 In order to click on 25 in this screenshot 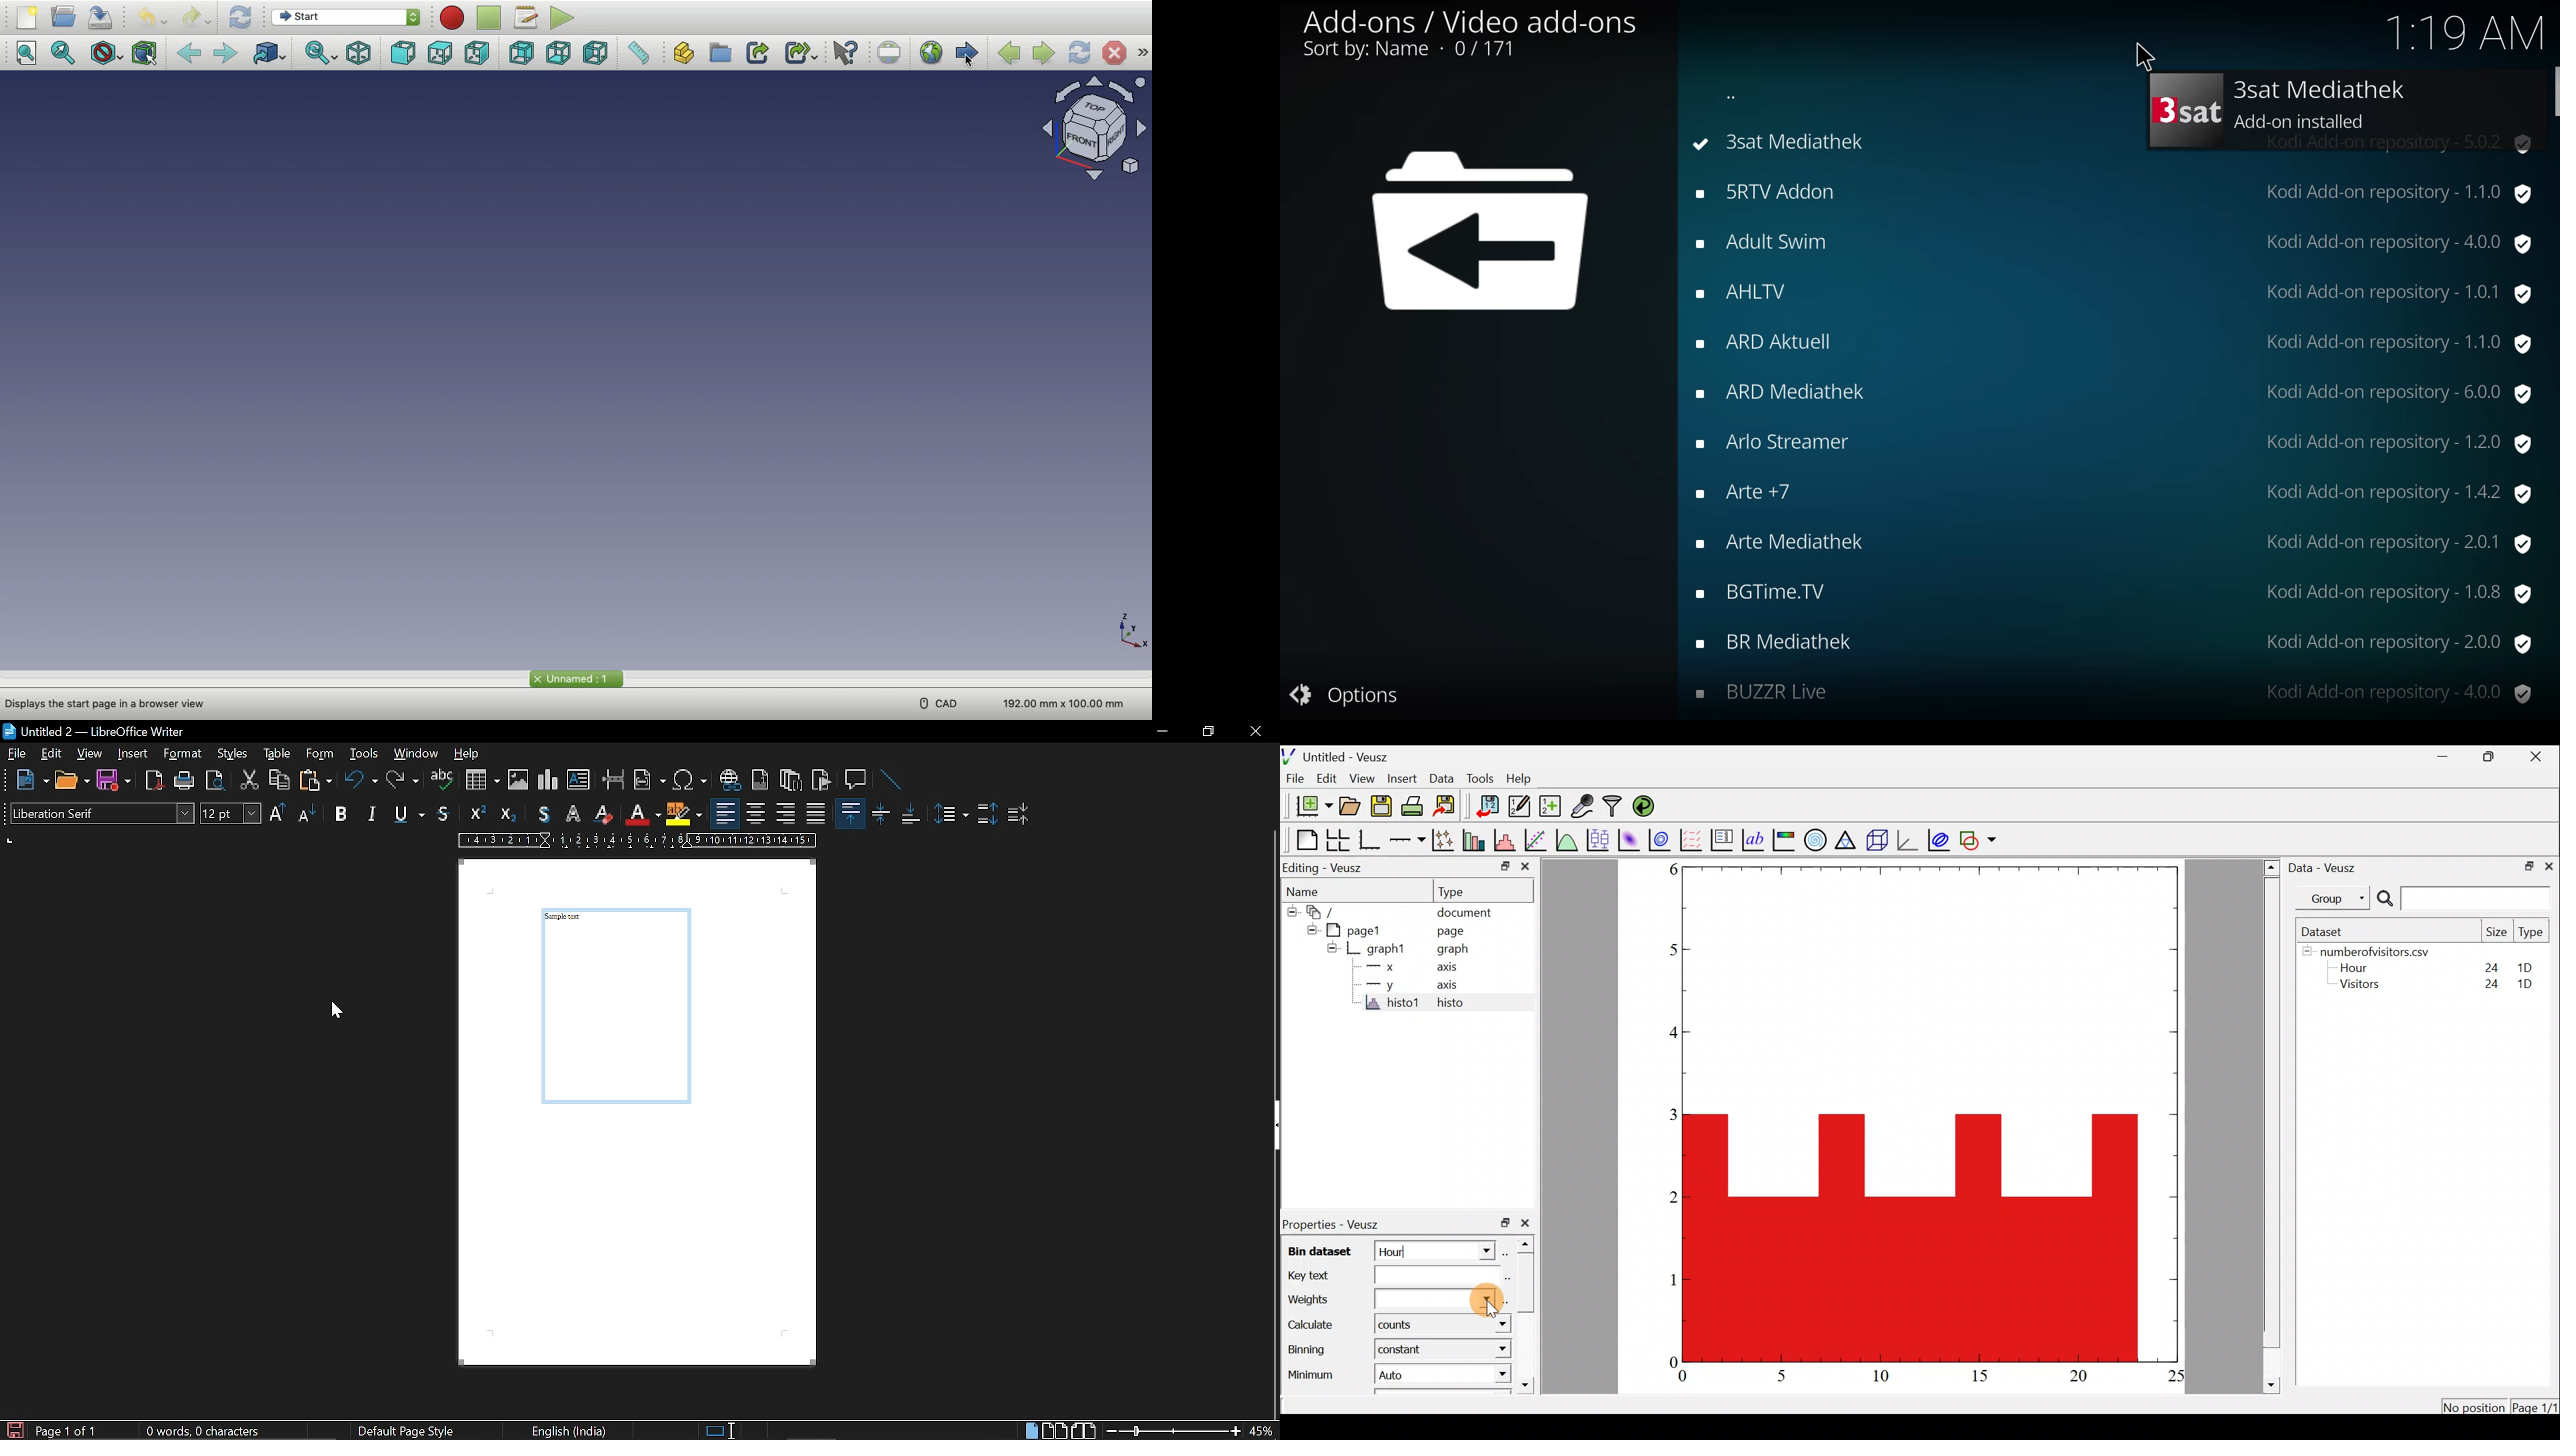, I will do `click(2175, 1377)`.